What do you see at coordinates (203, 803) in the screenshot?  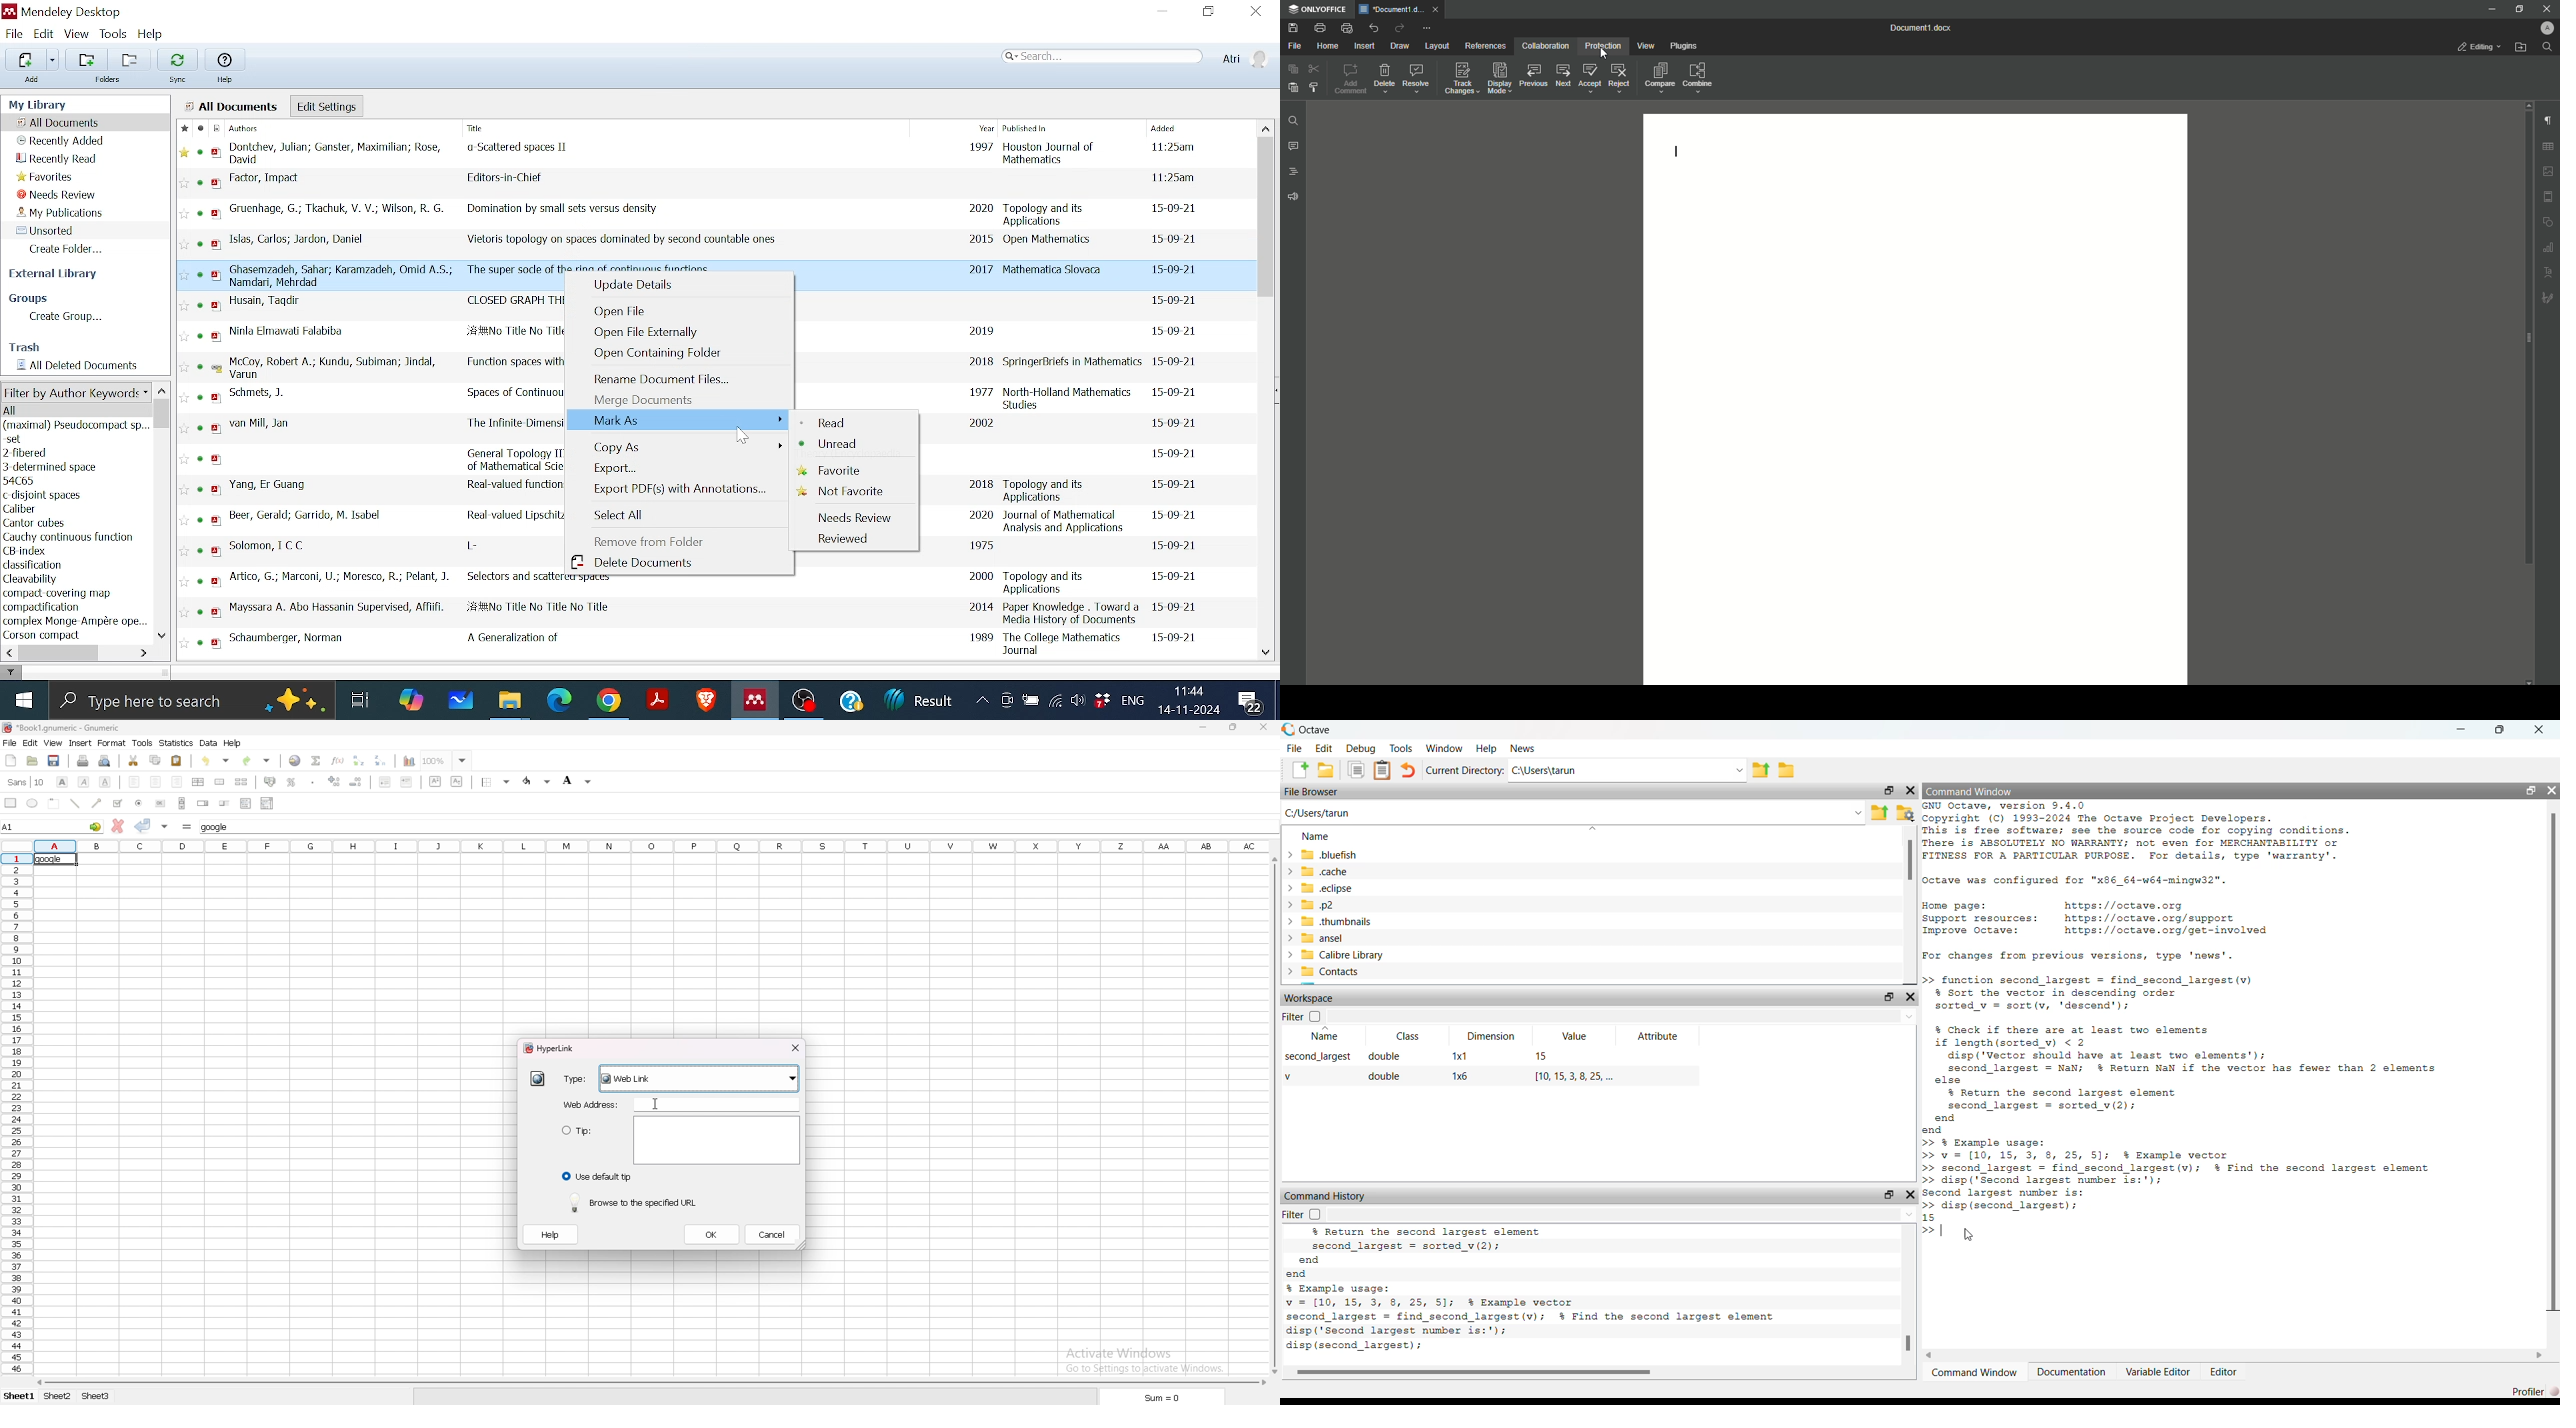 I see `spin button` at bounding box center [203, 803].